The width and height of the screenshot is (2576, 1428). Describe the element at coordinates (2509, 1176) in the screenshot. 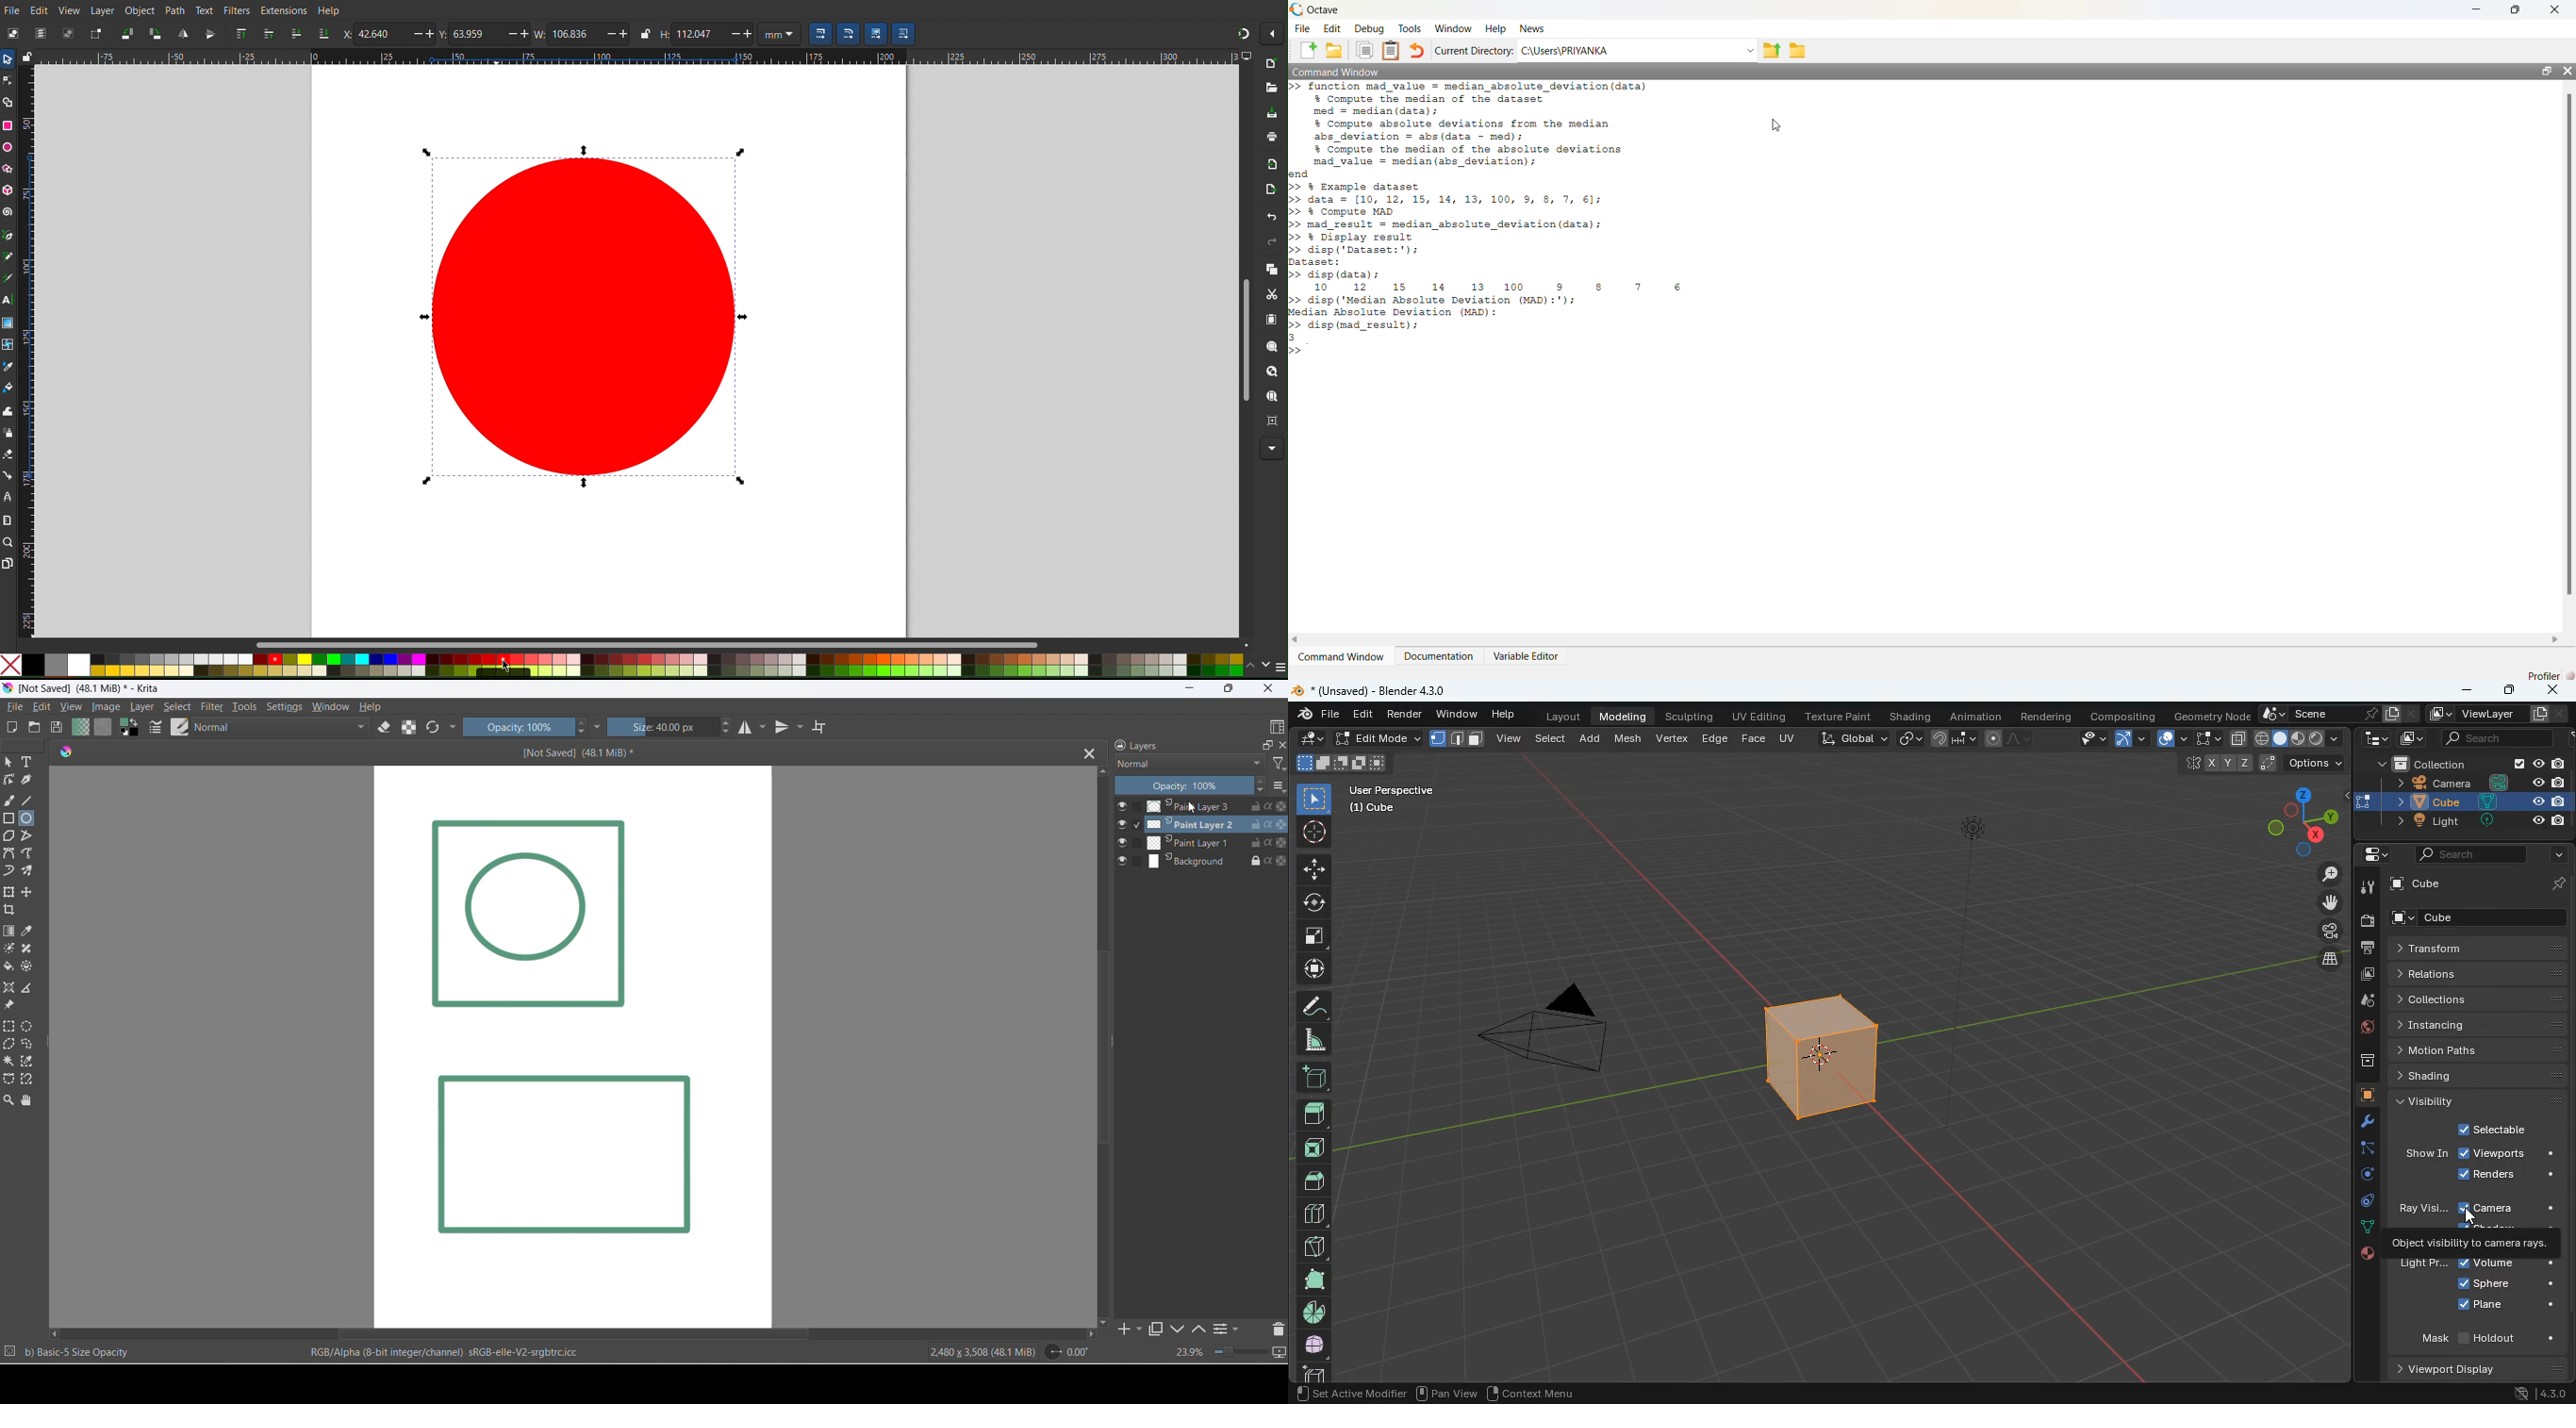

I see `renders` at that location.